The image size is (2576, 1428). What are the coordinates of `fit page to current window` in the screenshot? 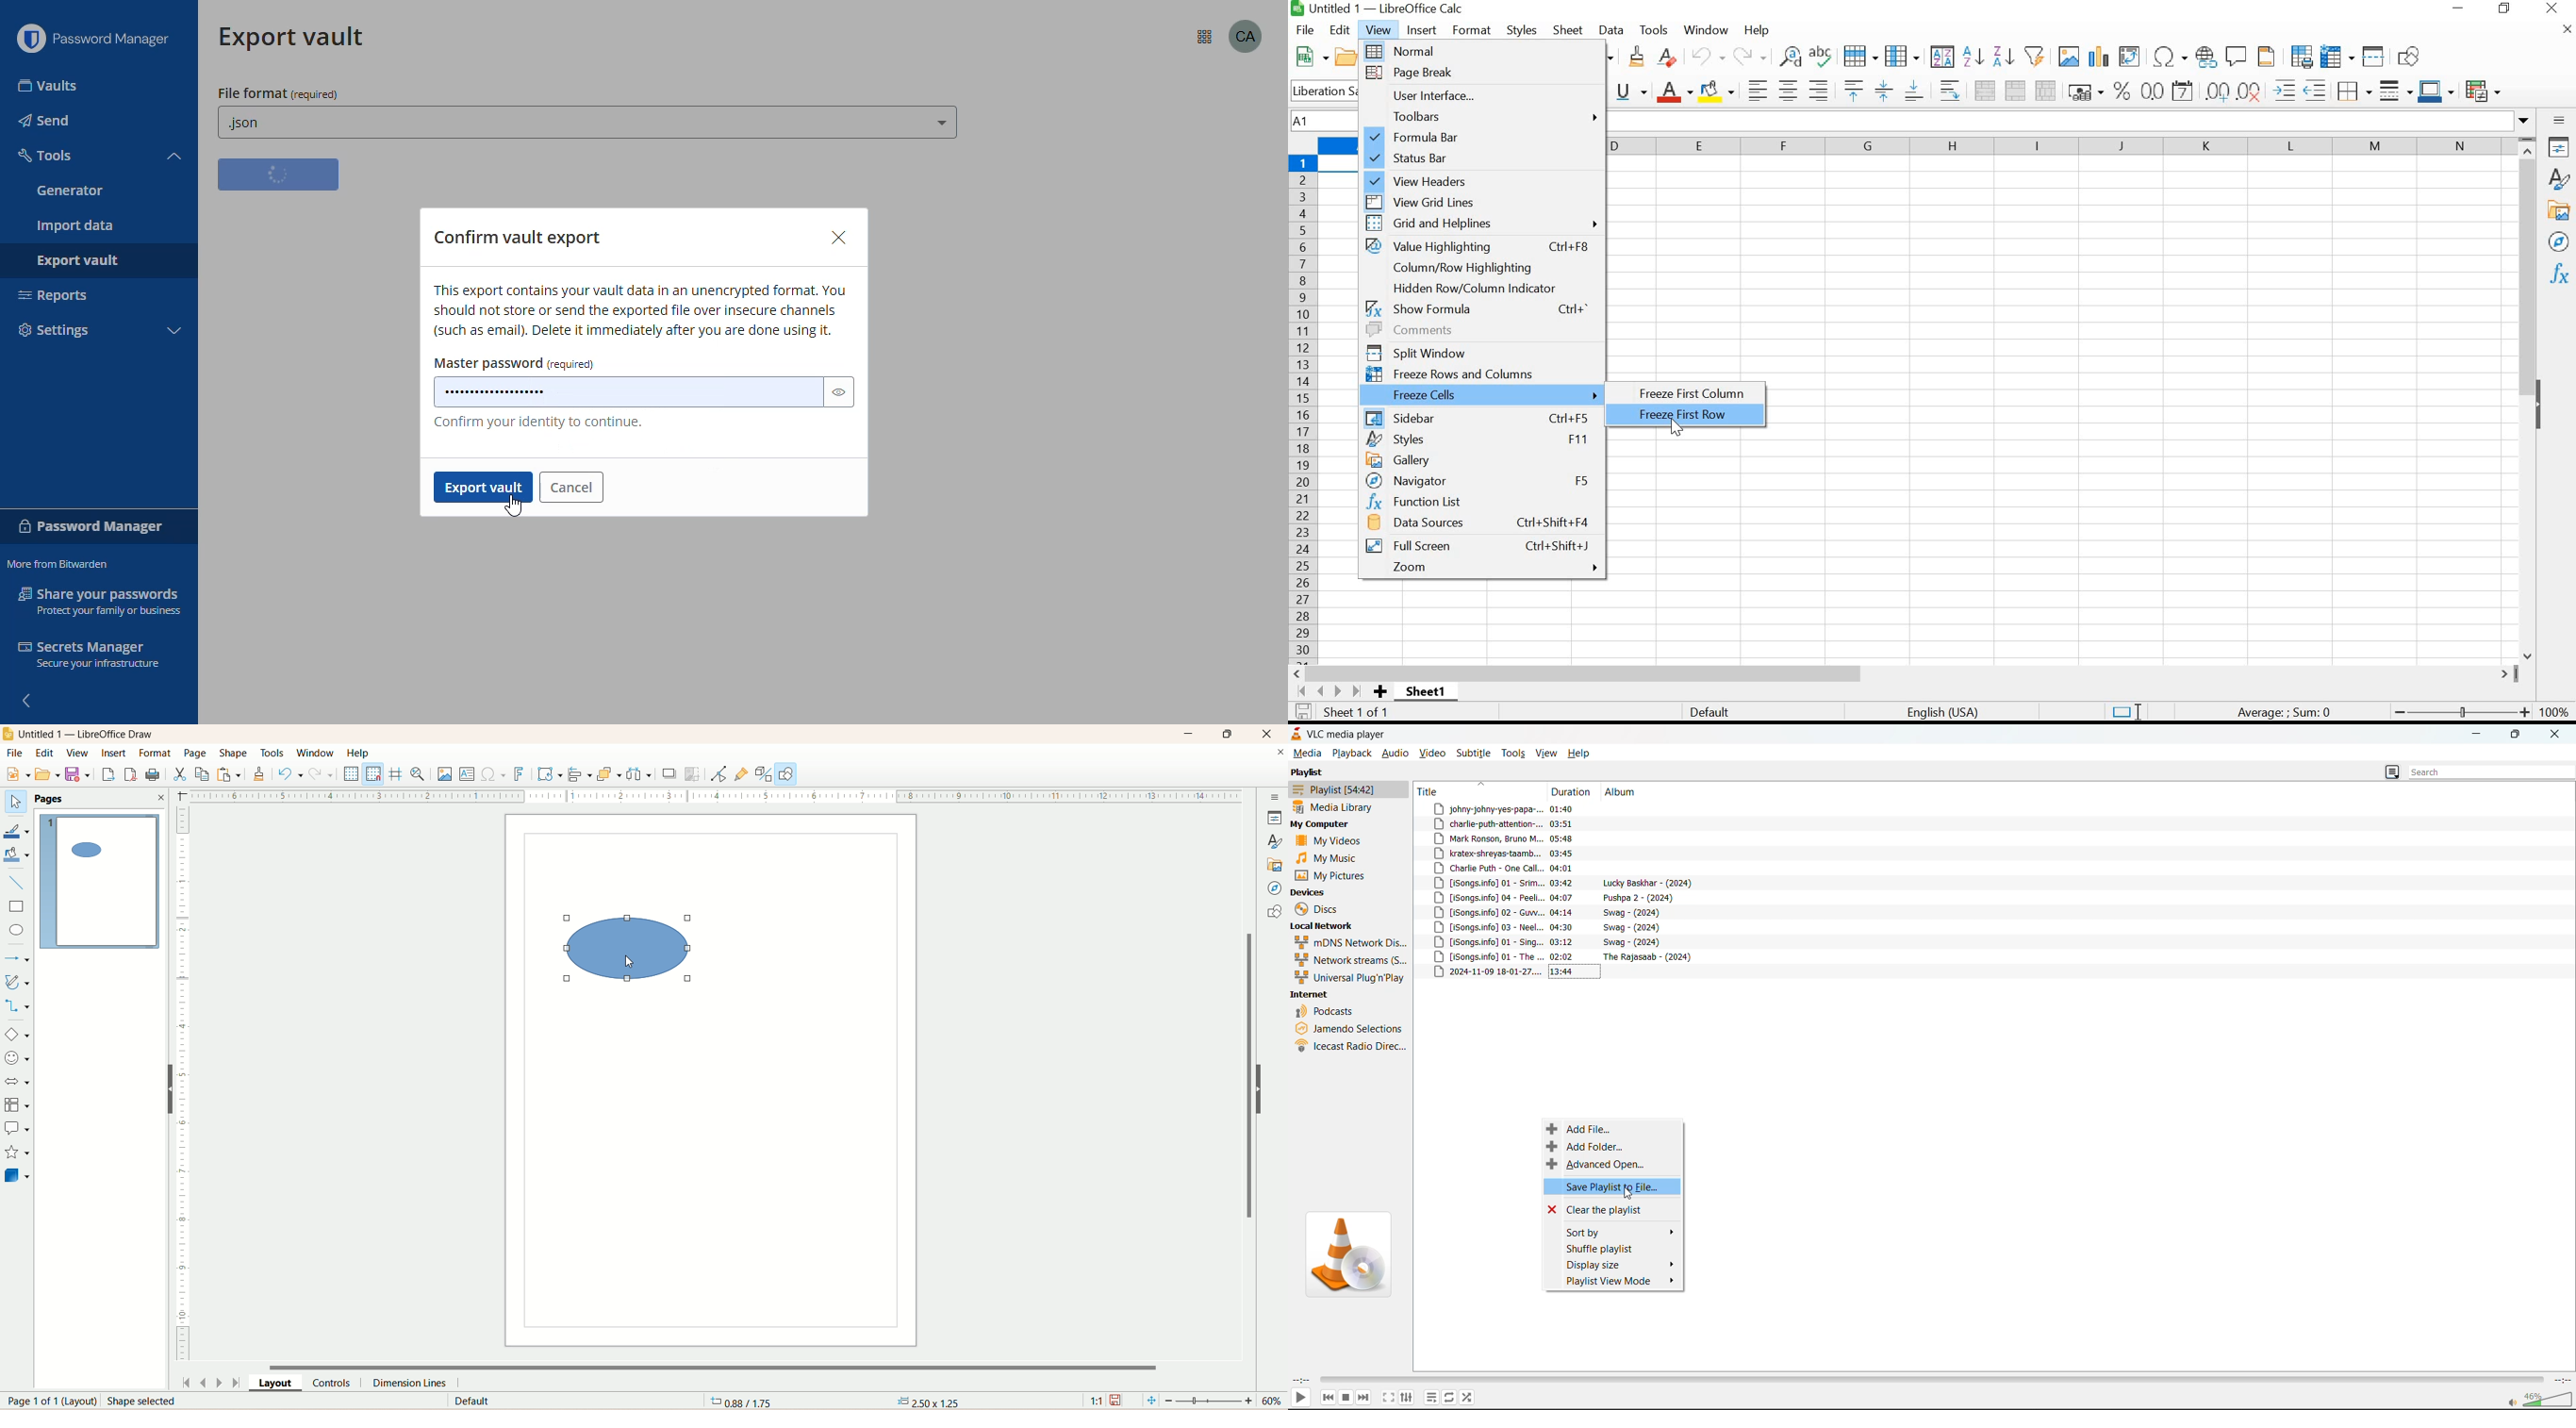 It's located at (1149, 1401).